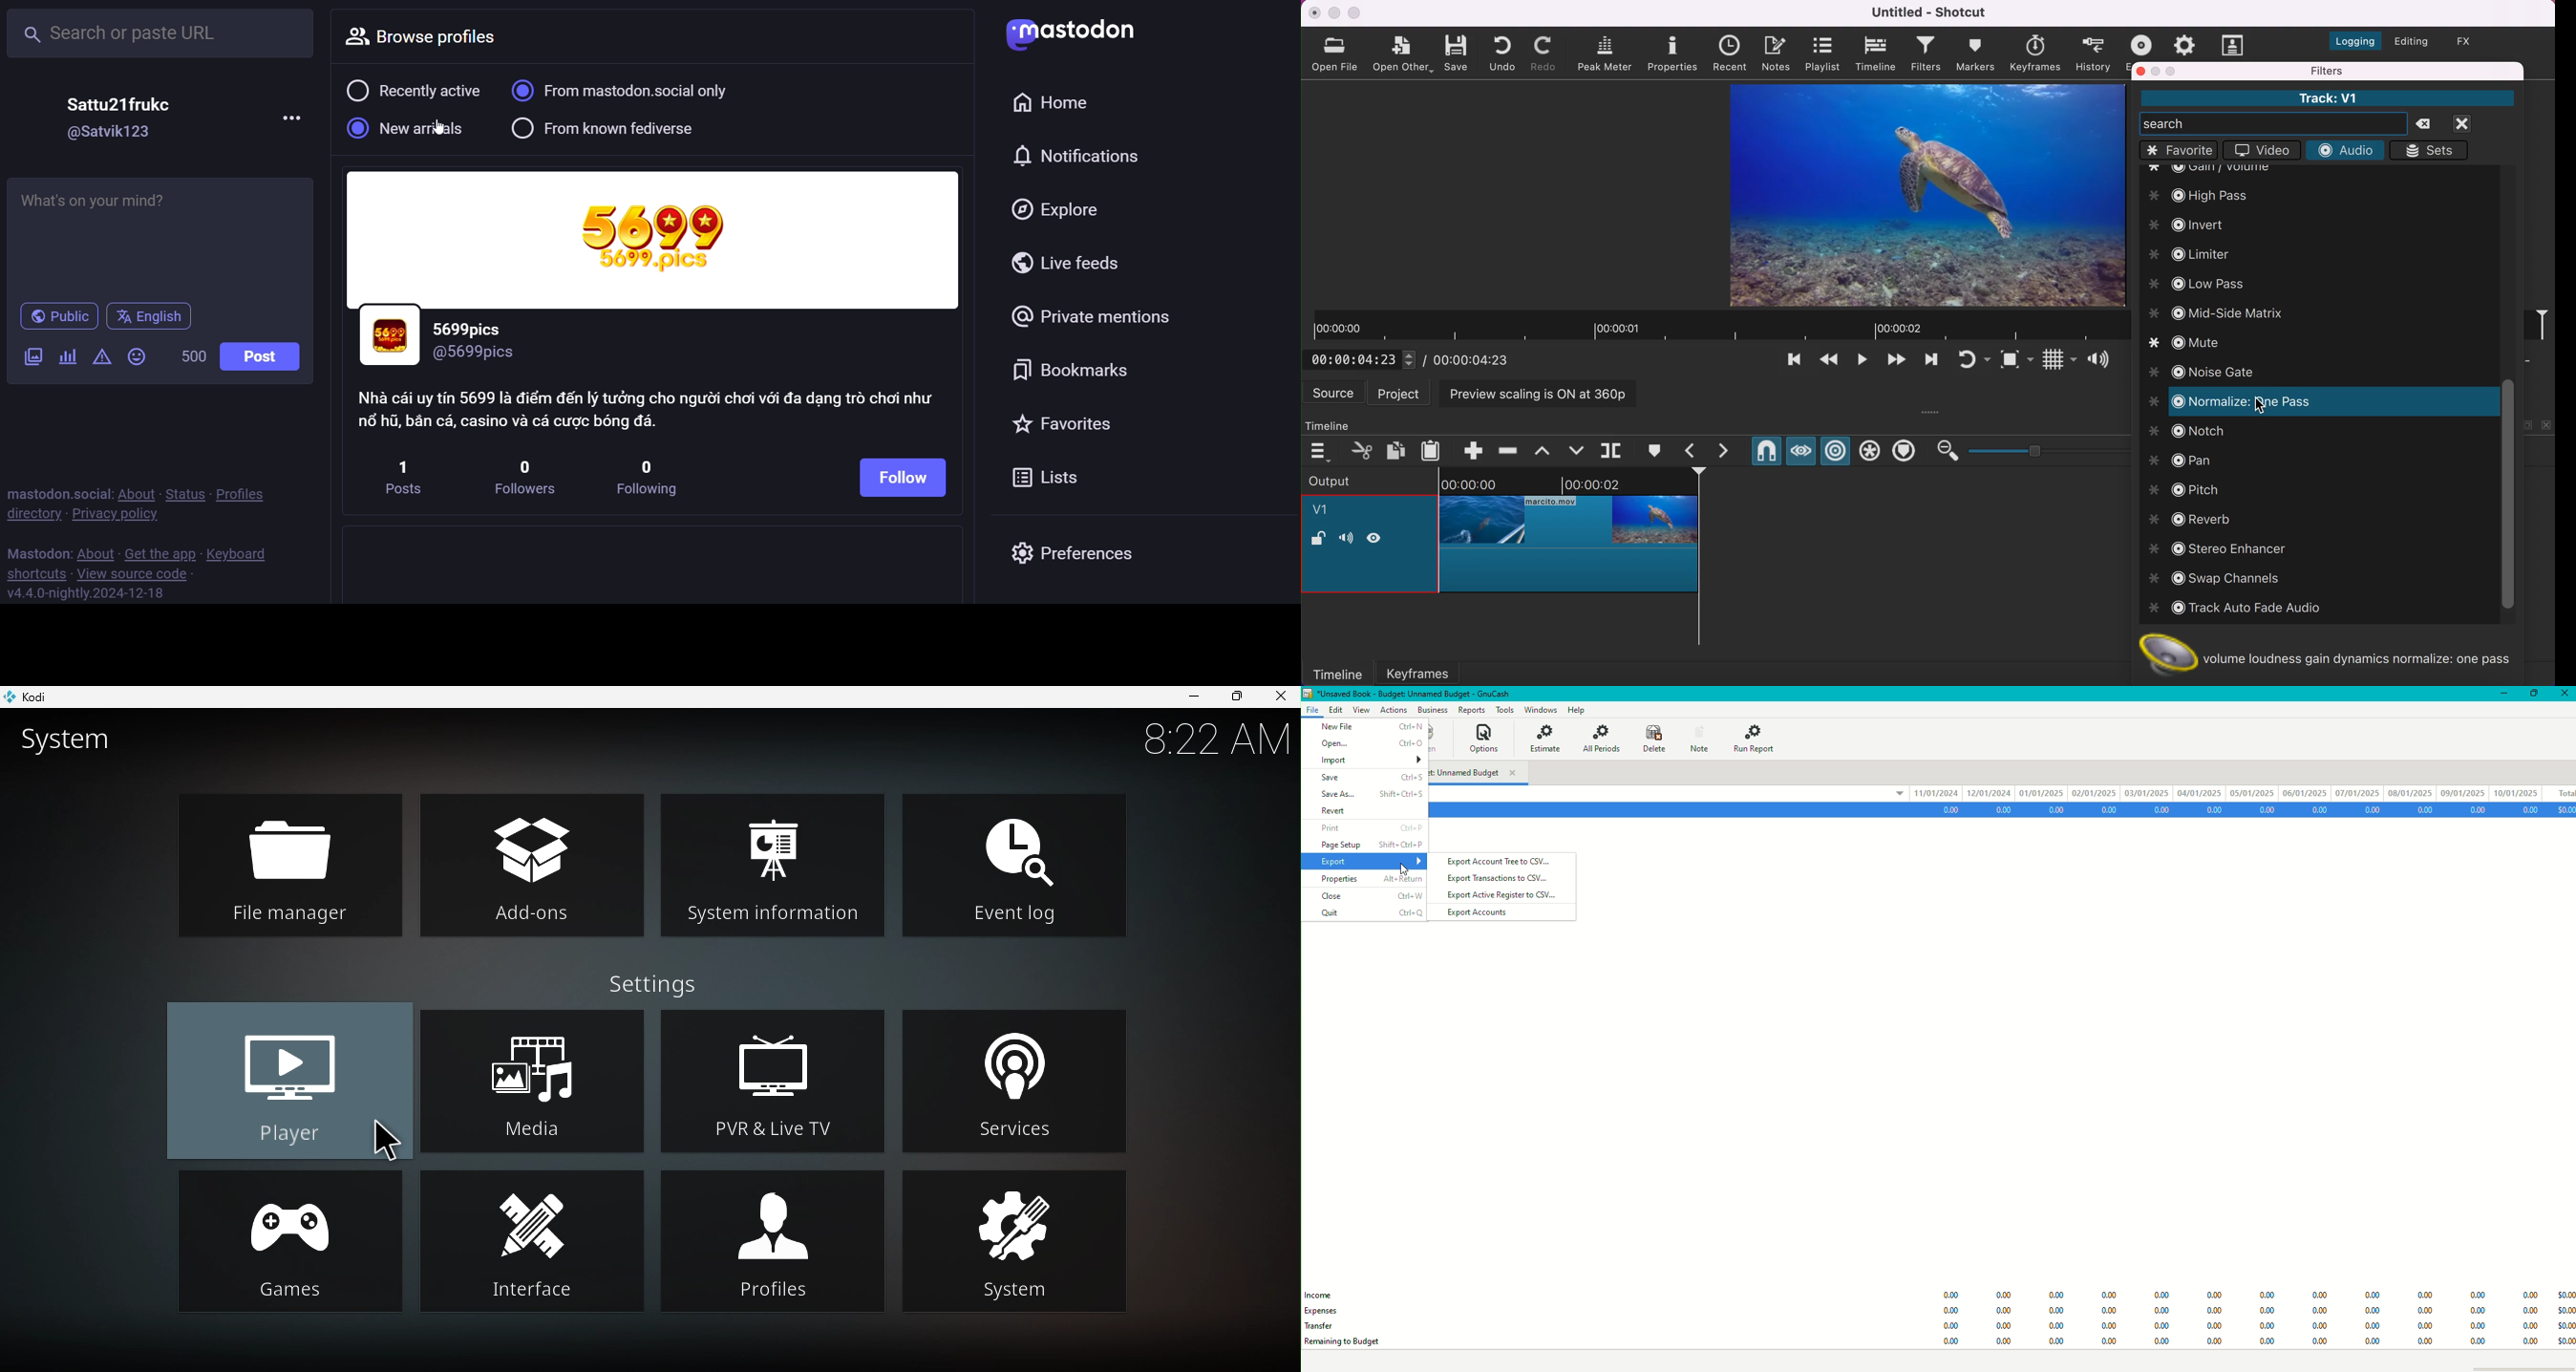 This screenshot has height=1372, width=2576. I want to click on Close, so click(1369, 896).